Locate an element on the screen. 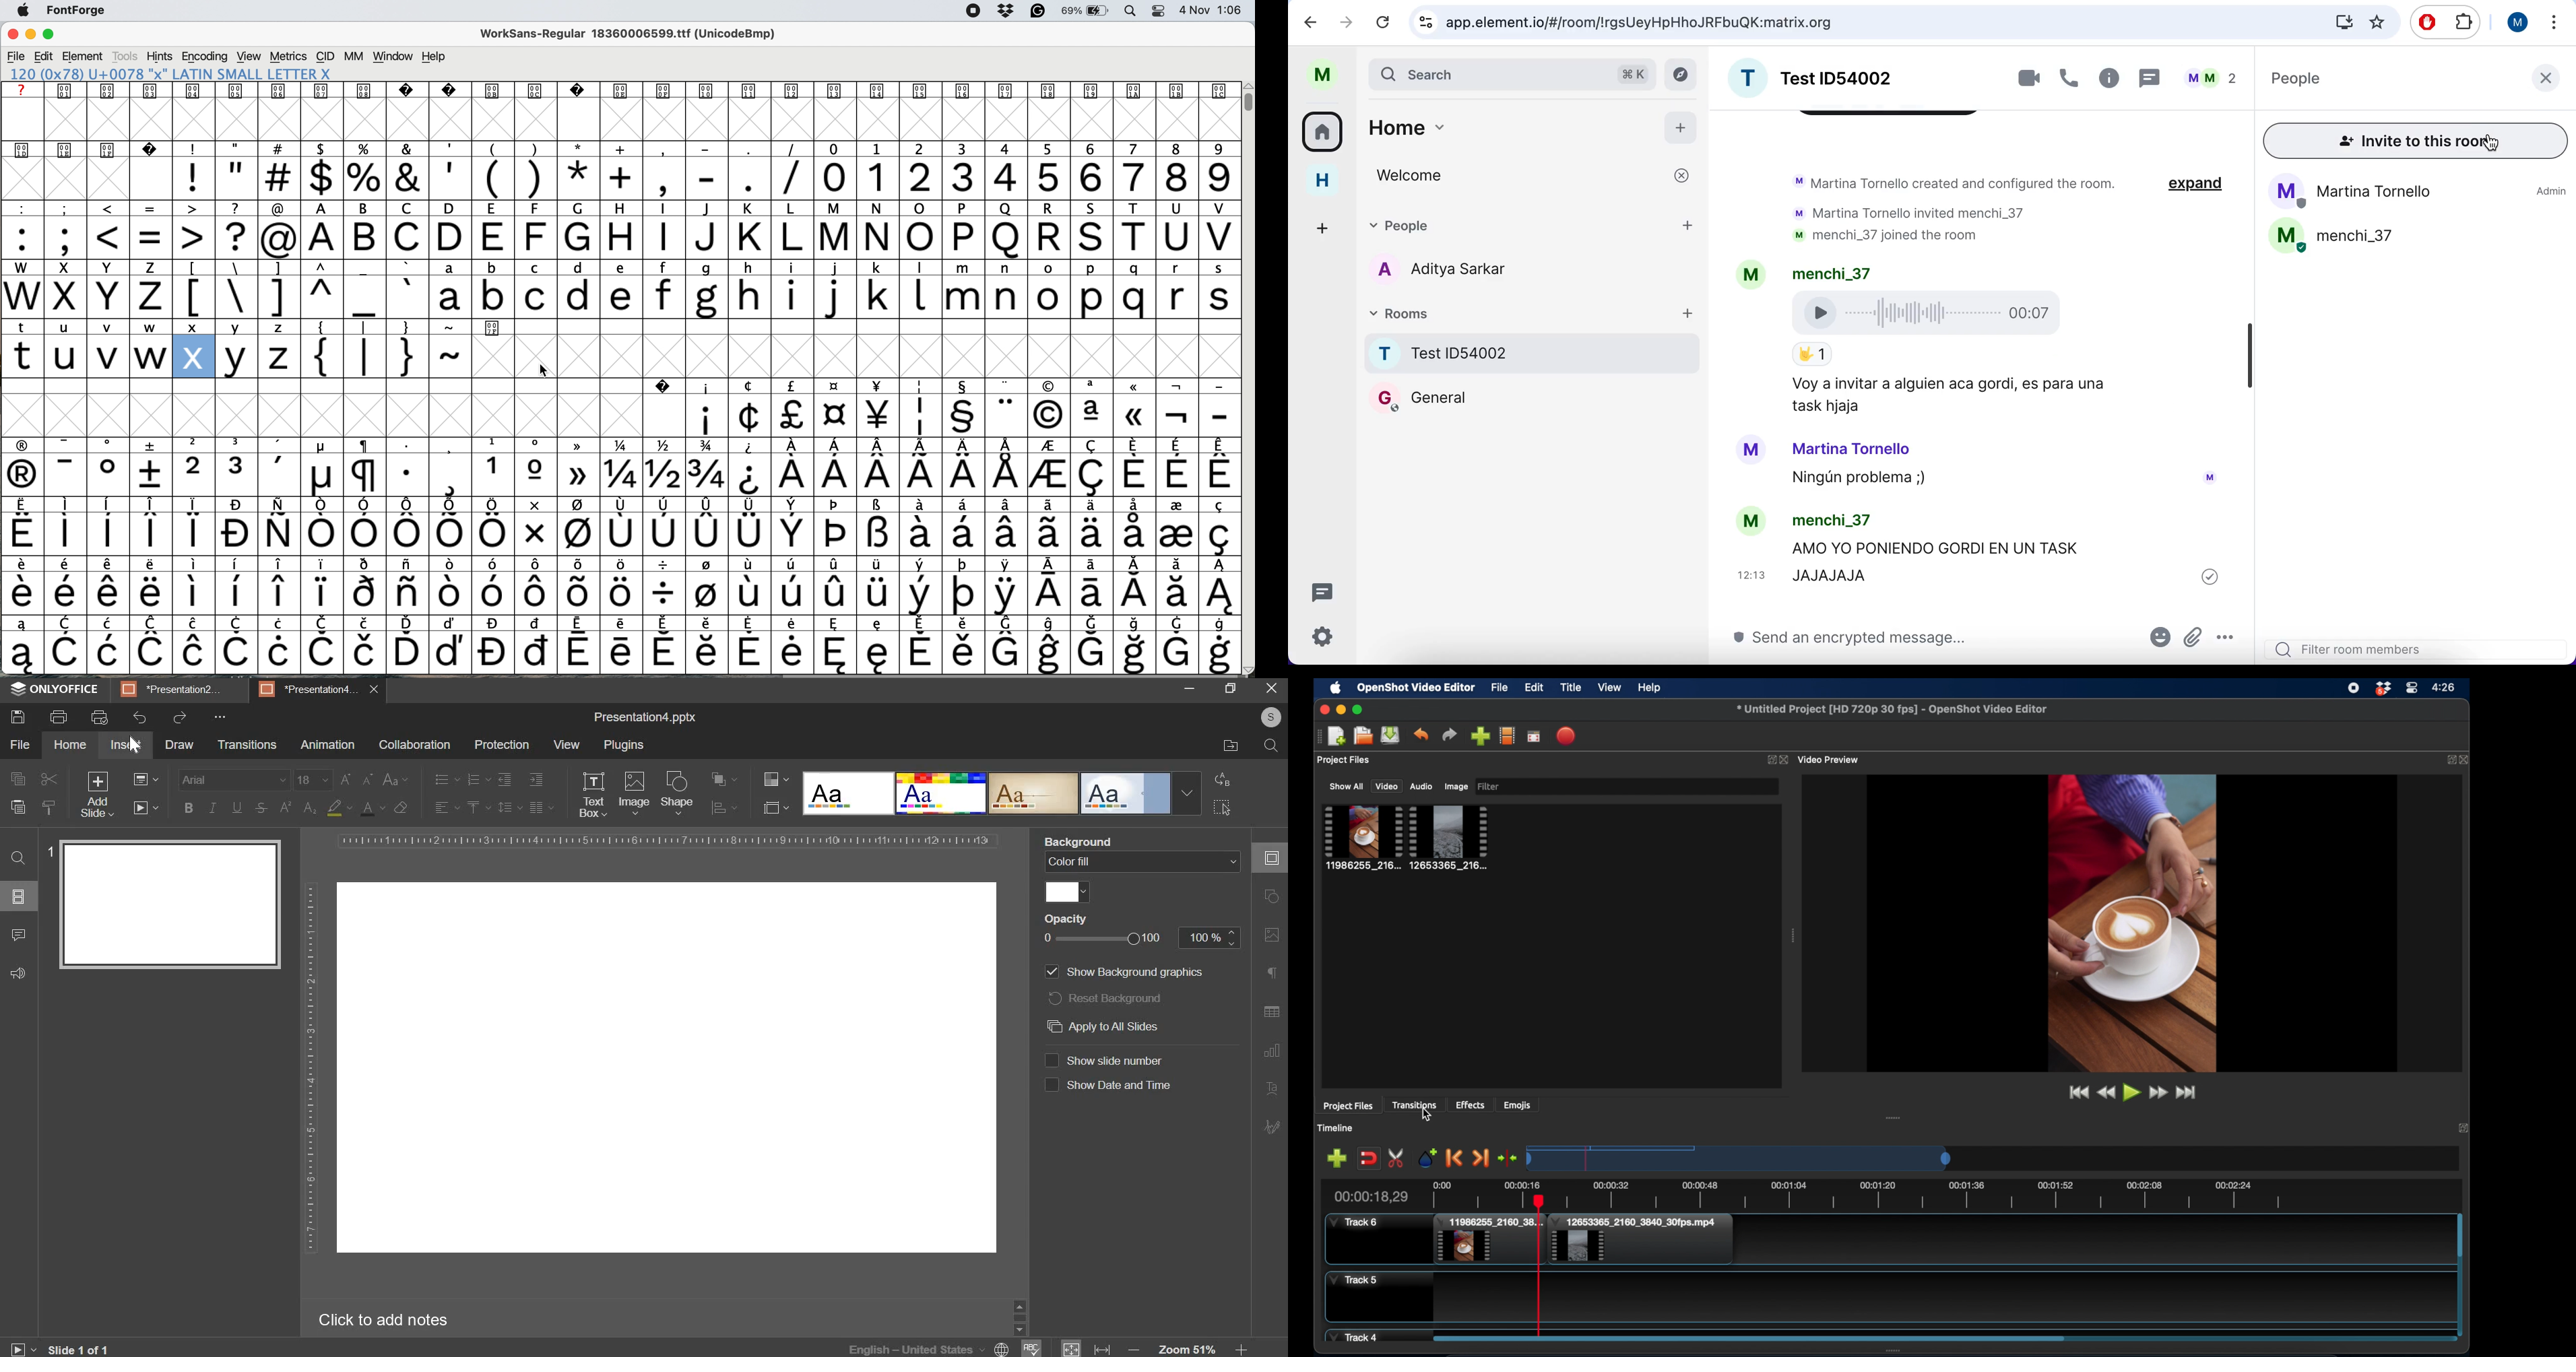  undo is located at coordinates (1315, 24).